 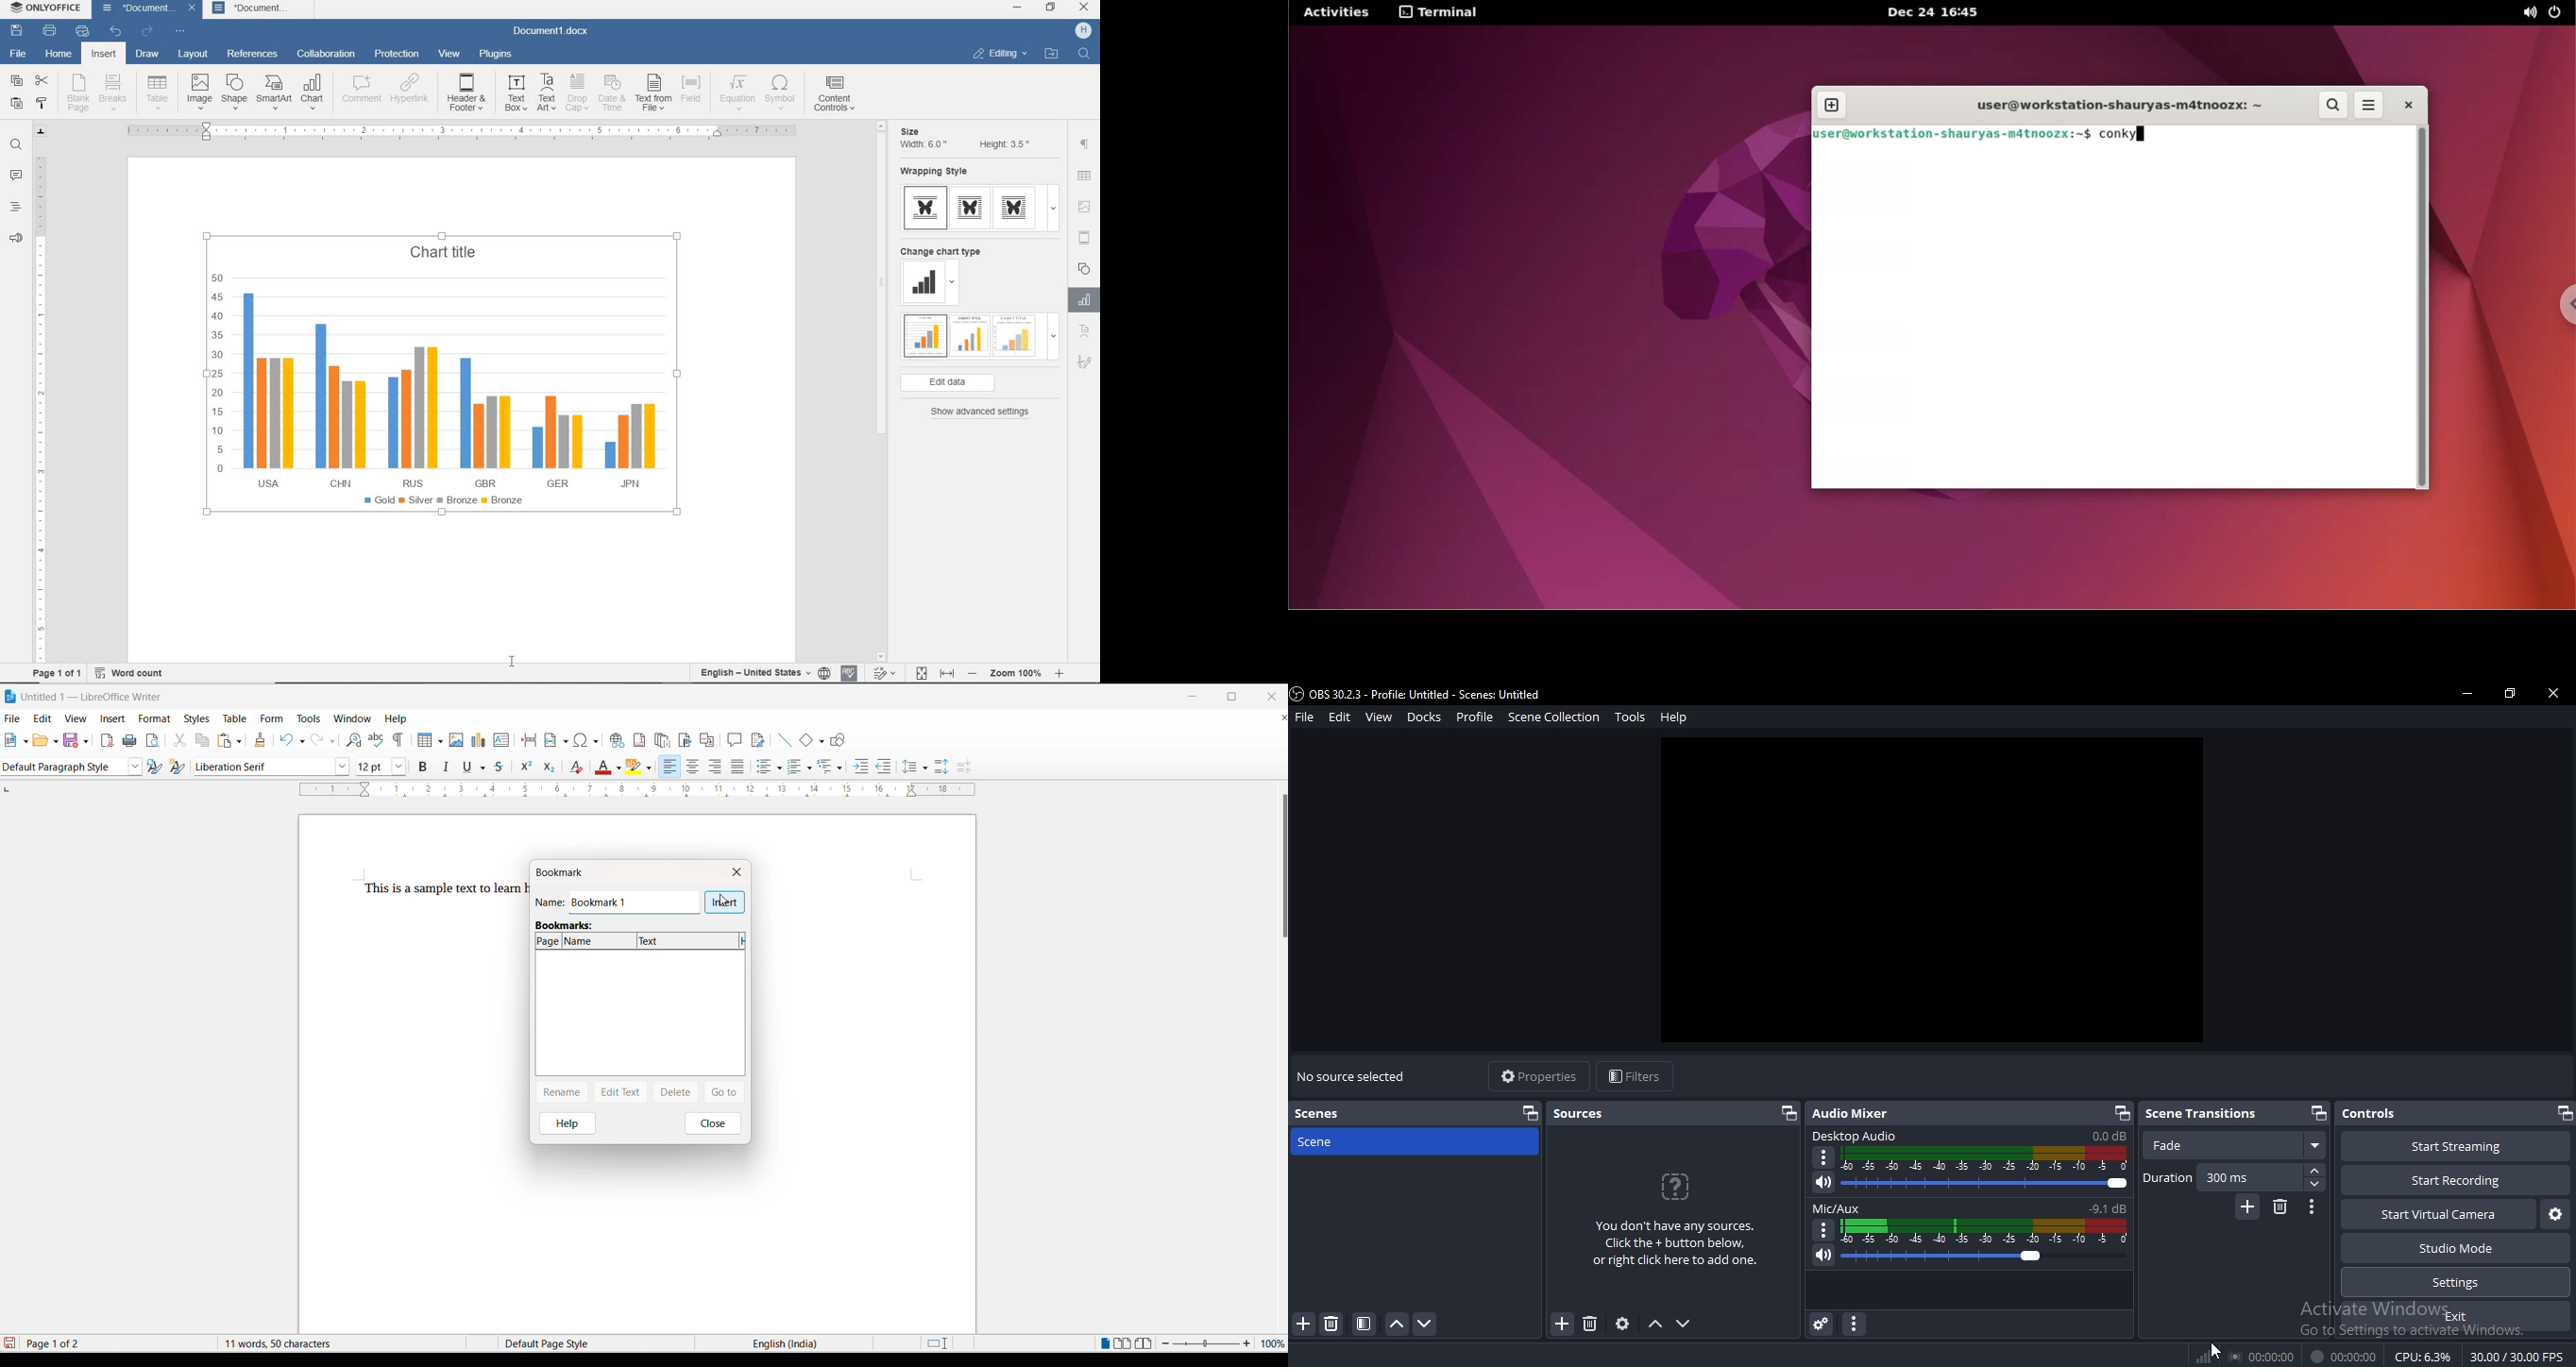 What do you see at coordinates (17, 52) in the screenshot?
I see `file` at bounding box center [17, 52].